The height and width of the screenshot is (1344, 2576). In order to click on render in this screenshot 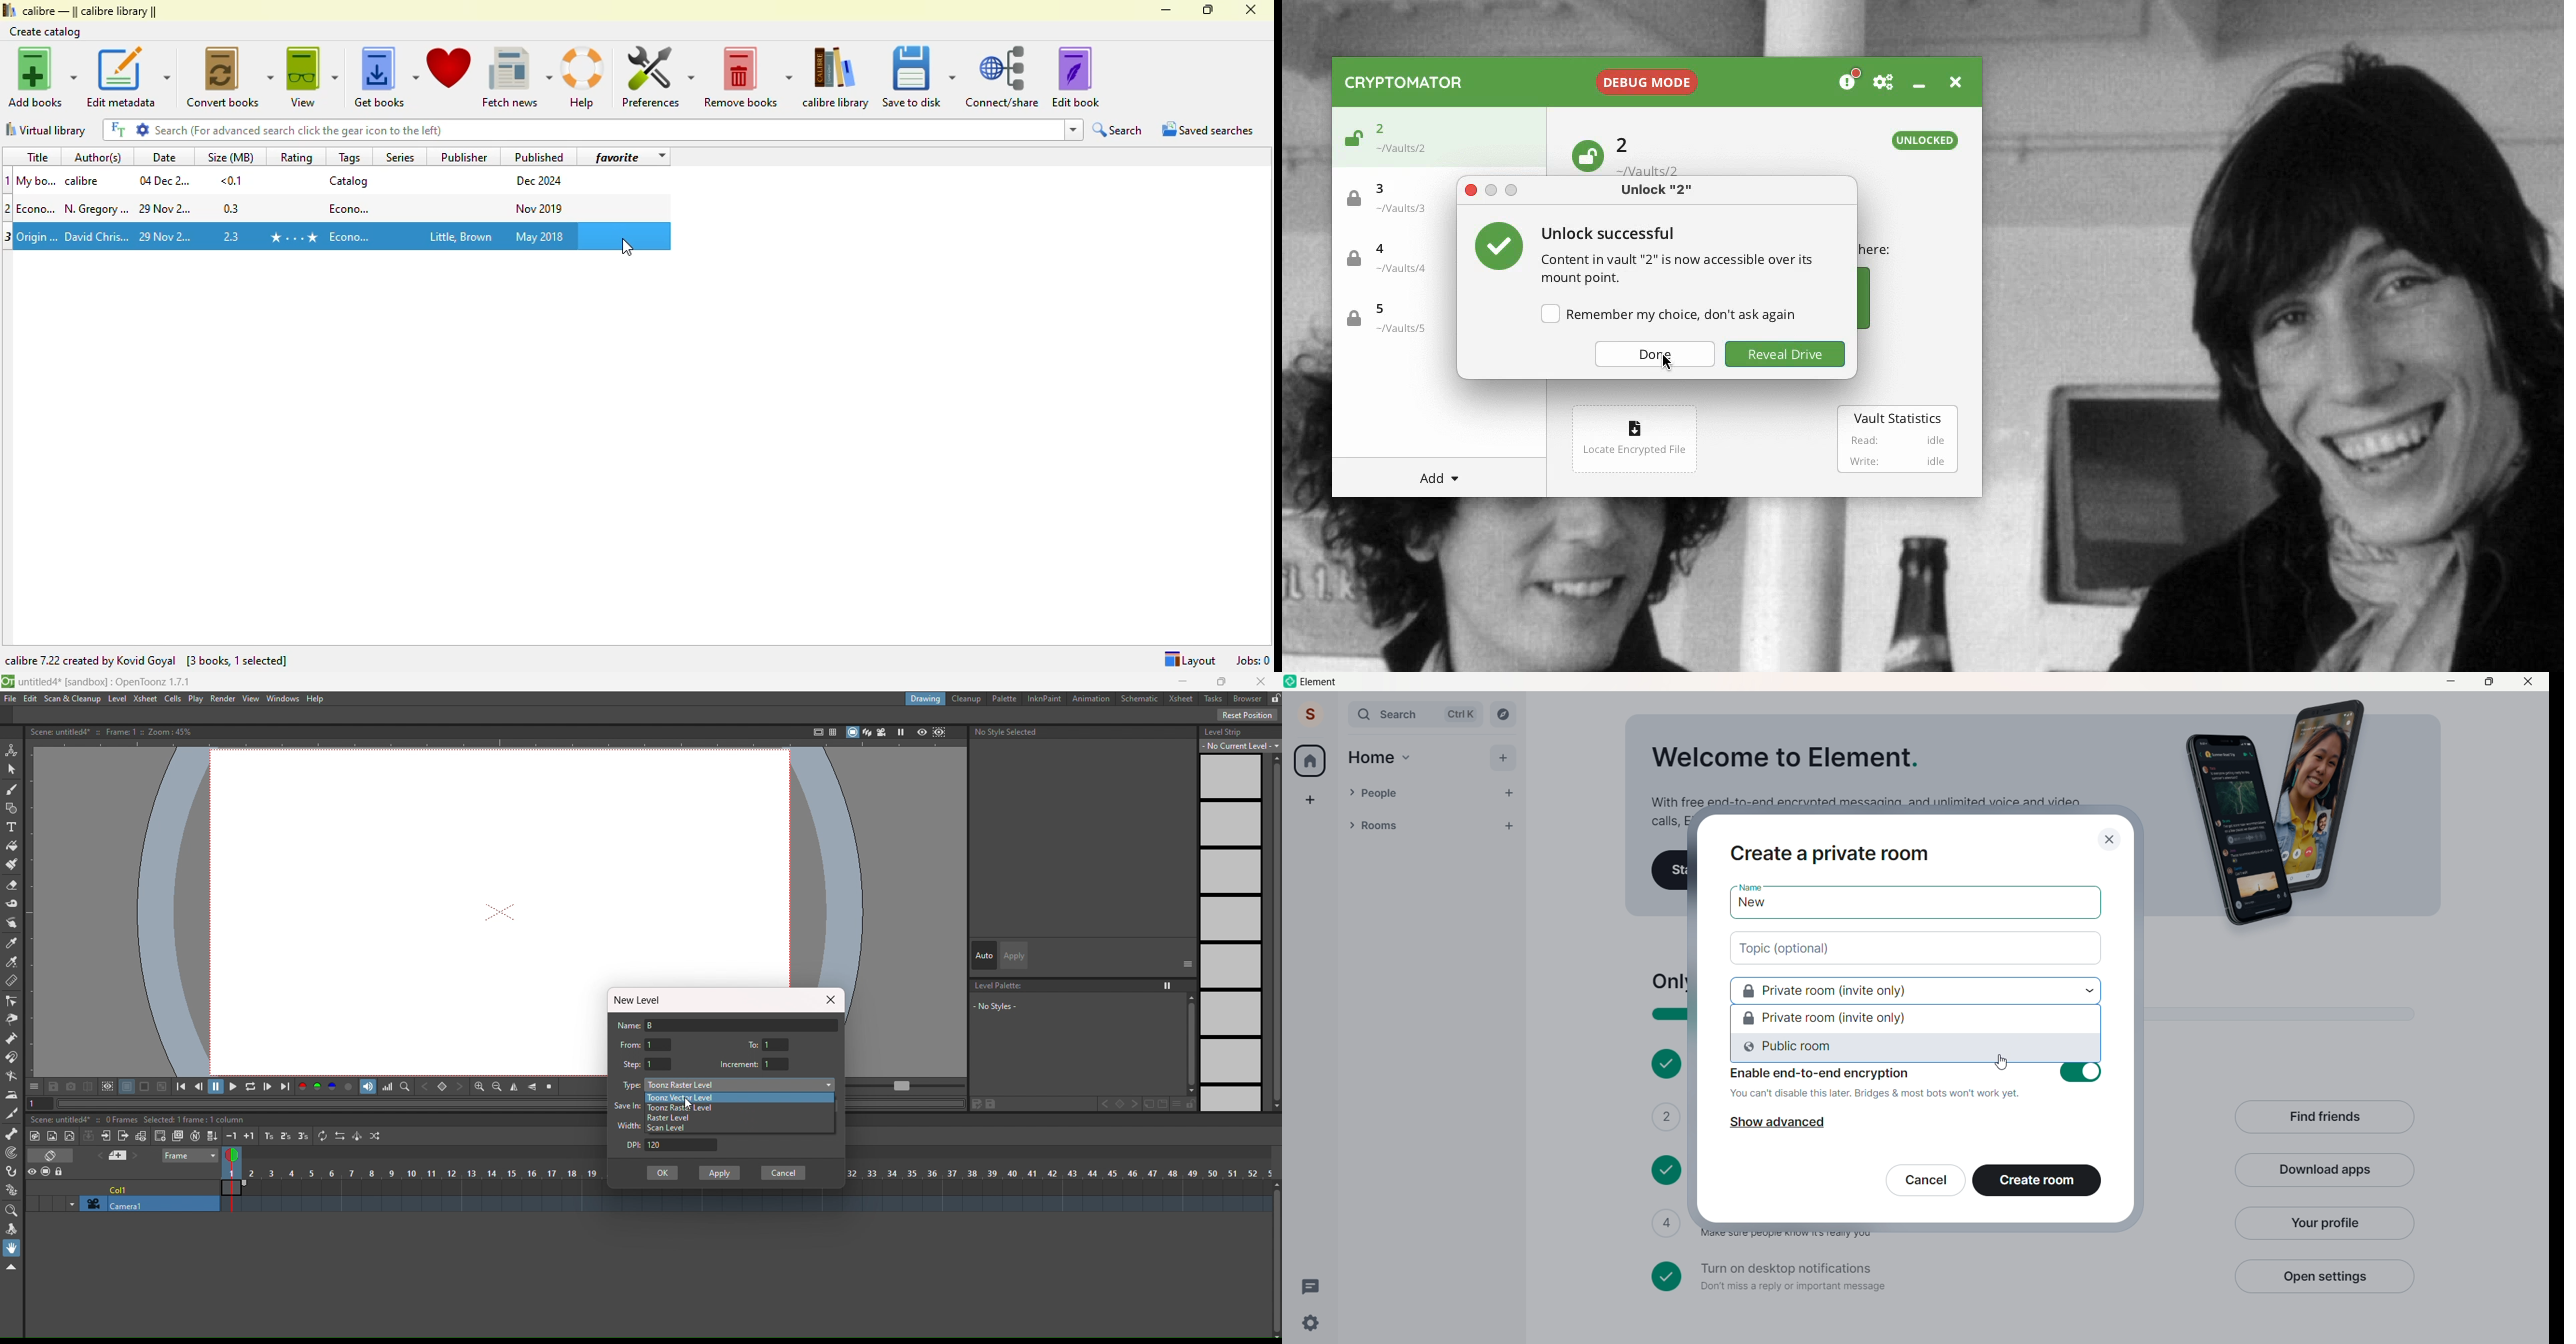, I will do `click(224, 699)`.